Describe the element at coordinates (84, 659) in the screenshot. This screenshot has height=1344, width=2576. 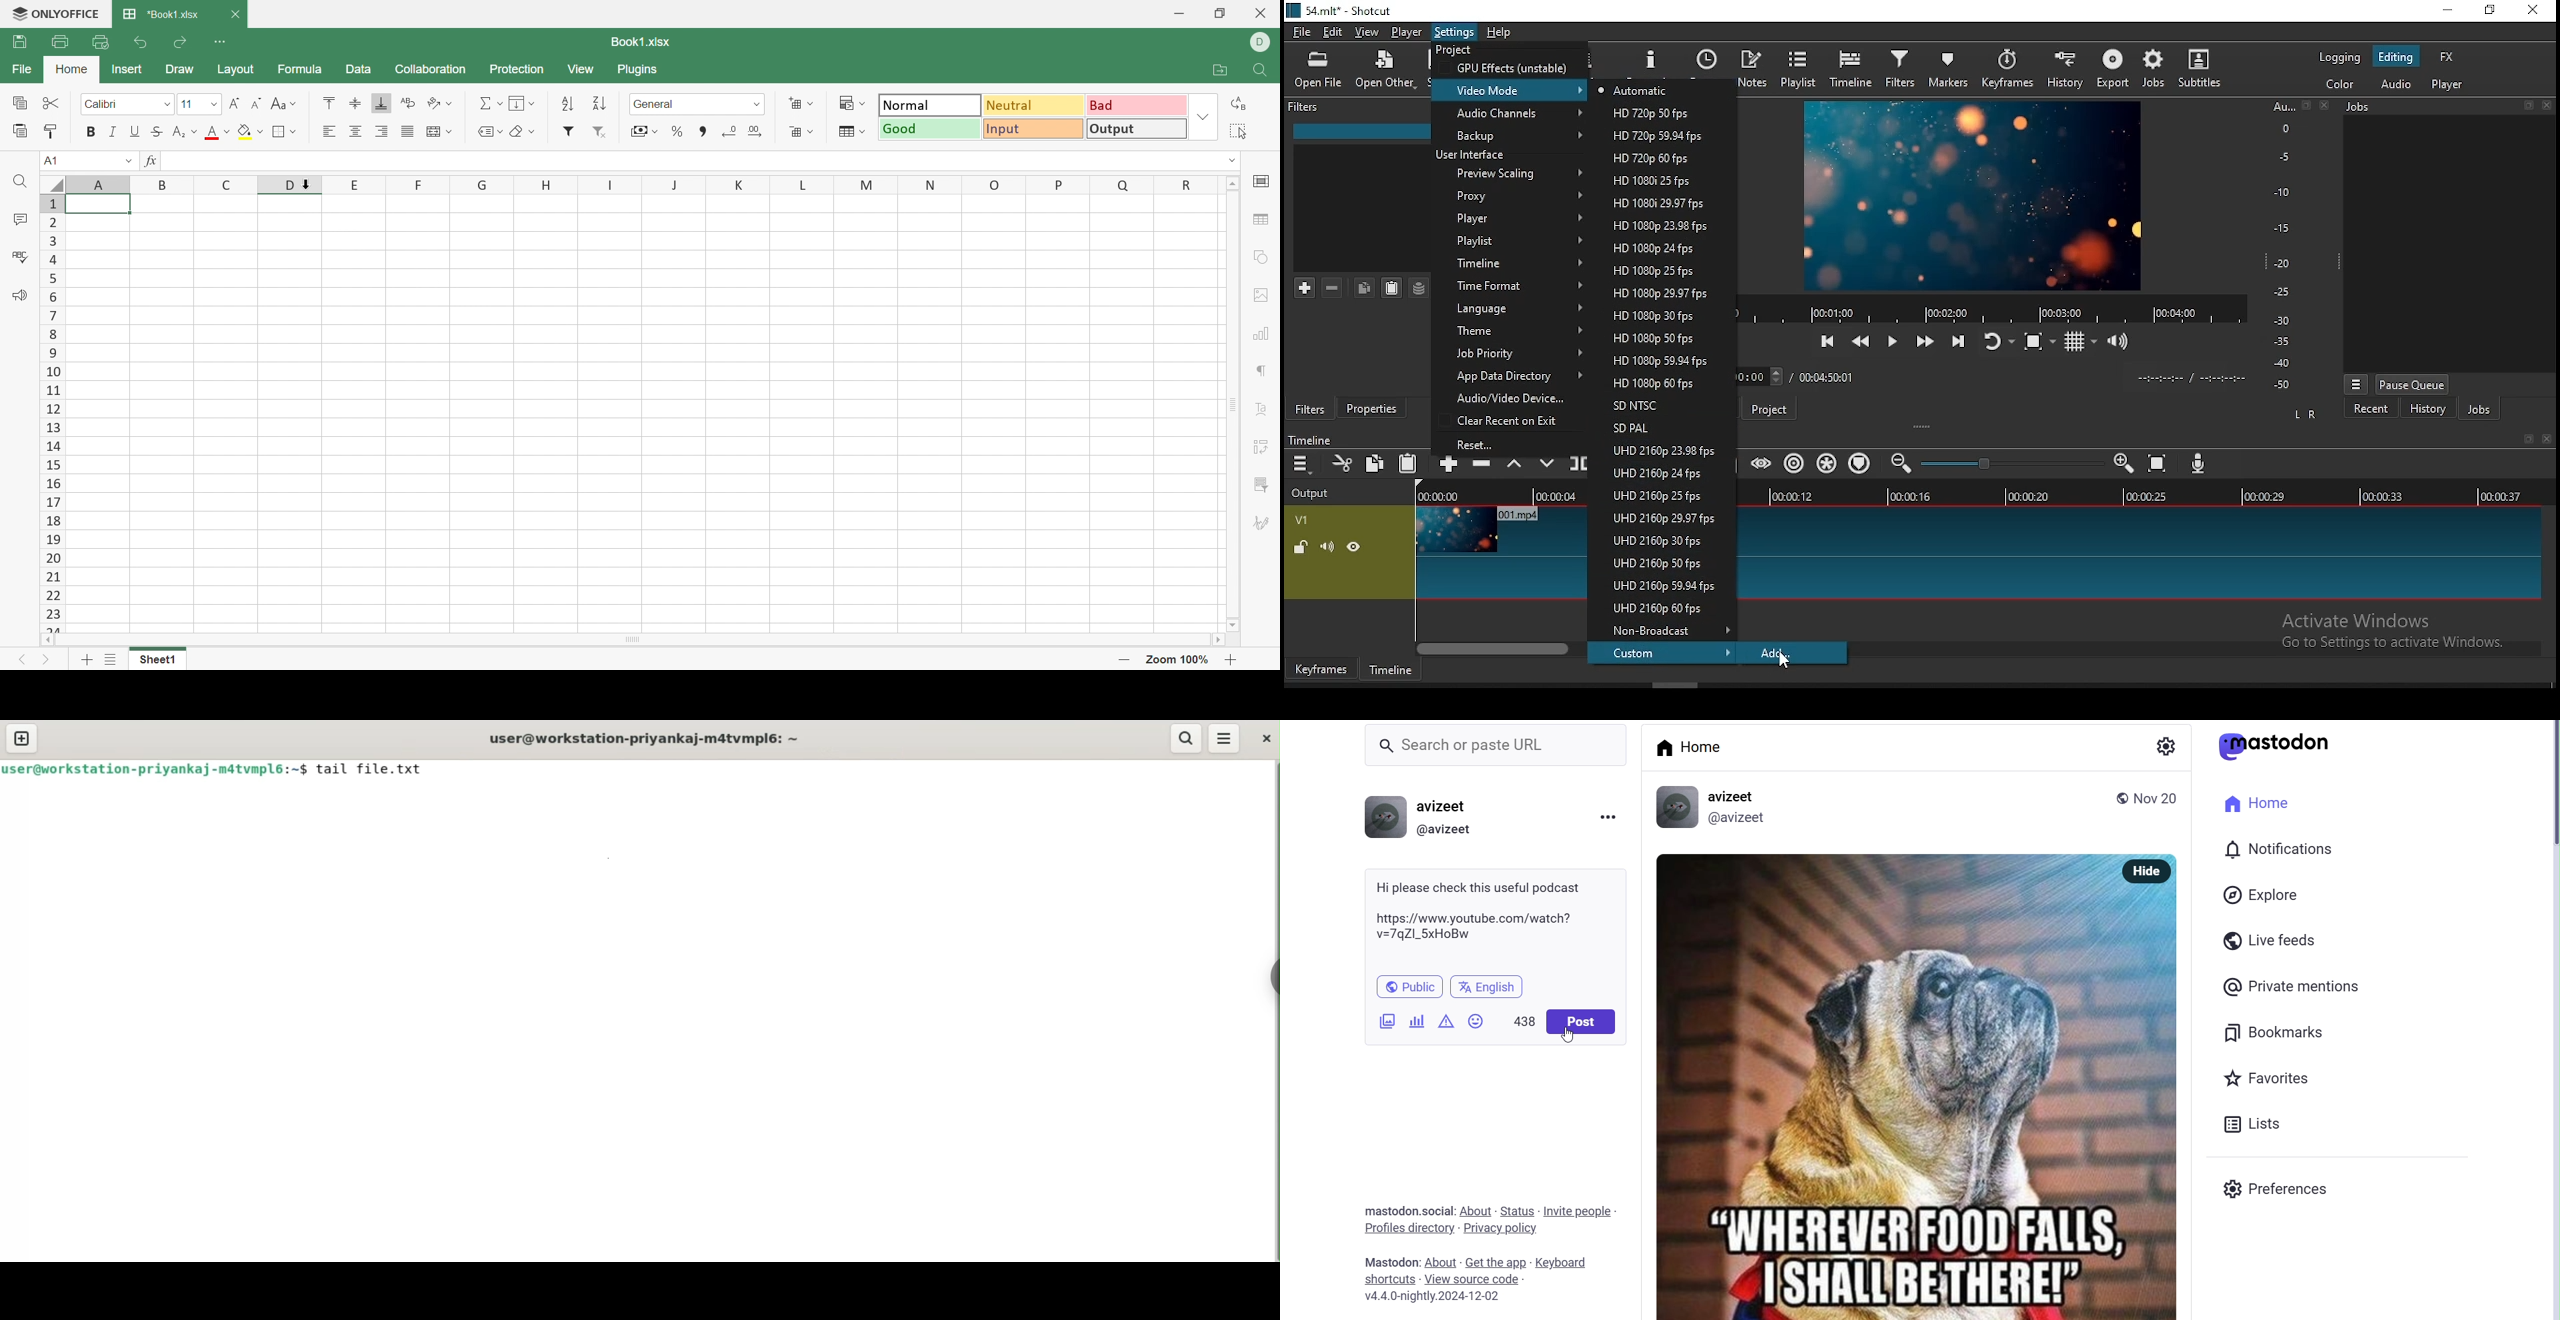
I see `Add sheet` at that location.